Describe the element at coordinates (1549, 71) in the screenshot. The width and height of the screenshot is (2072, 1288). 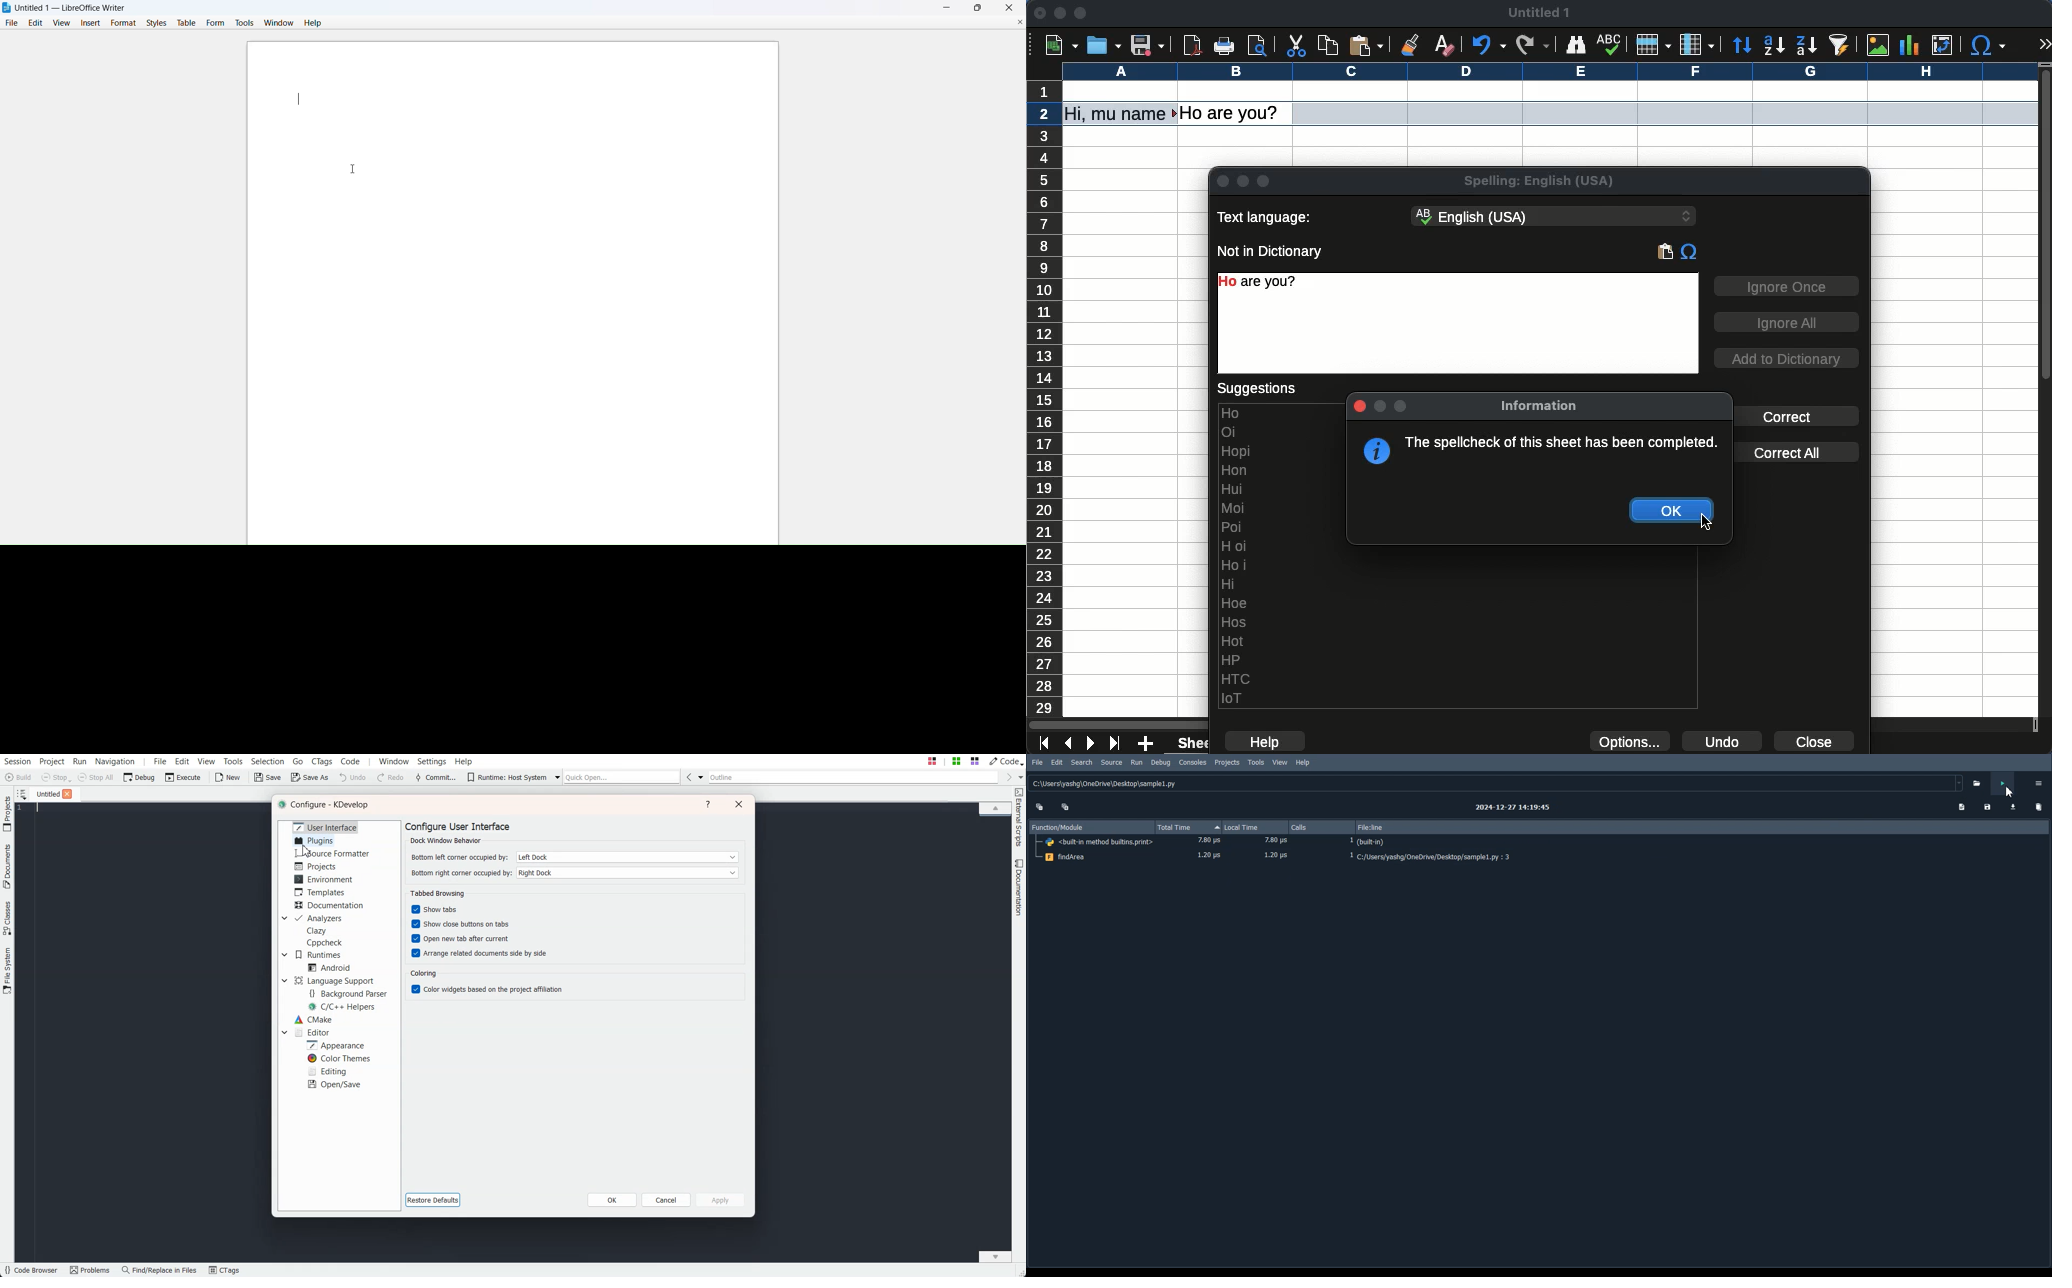
I see `column` at that location.